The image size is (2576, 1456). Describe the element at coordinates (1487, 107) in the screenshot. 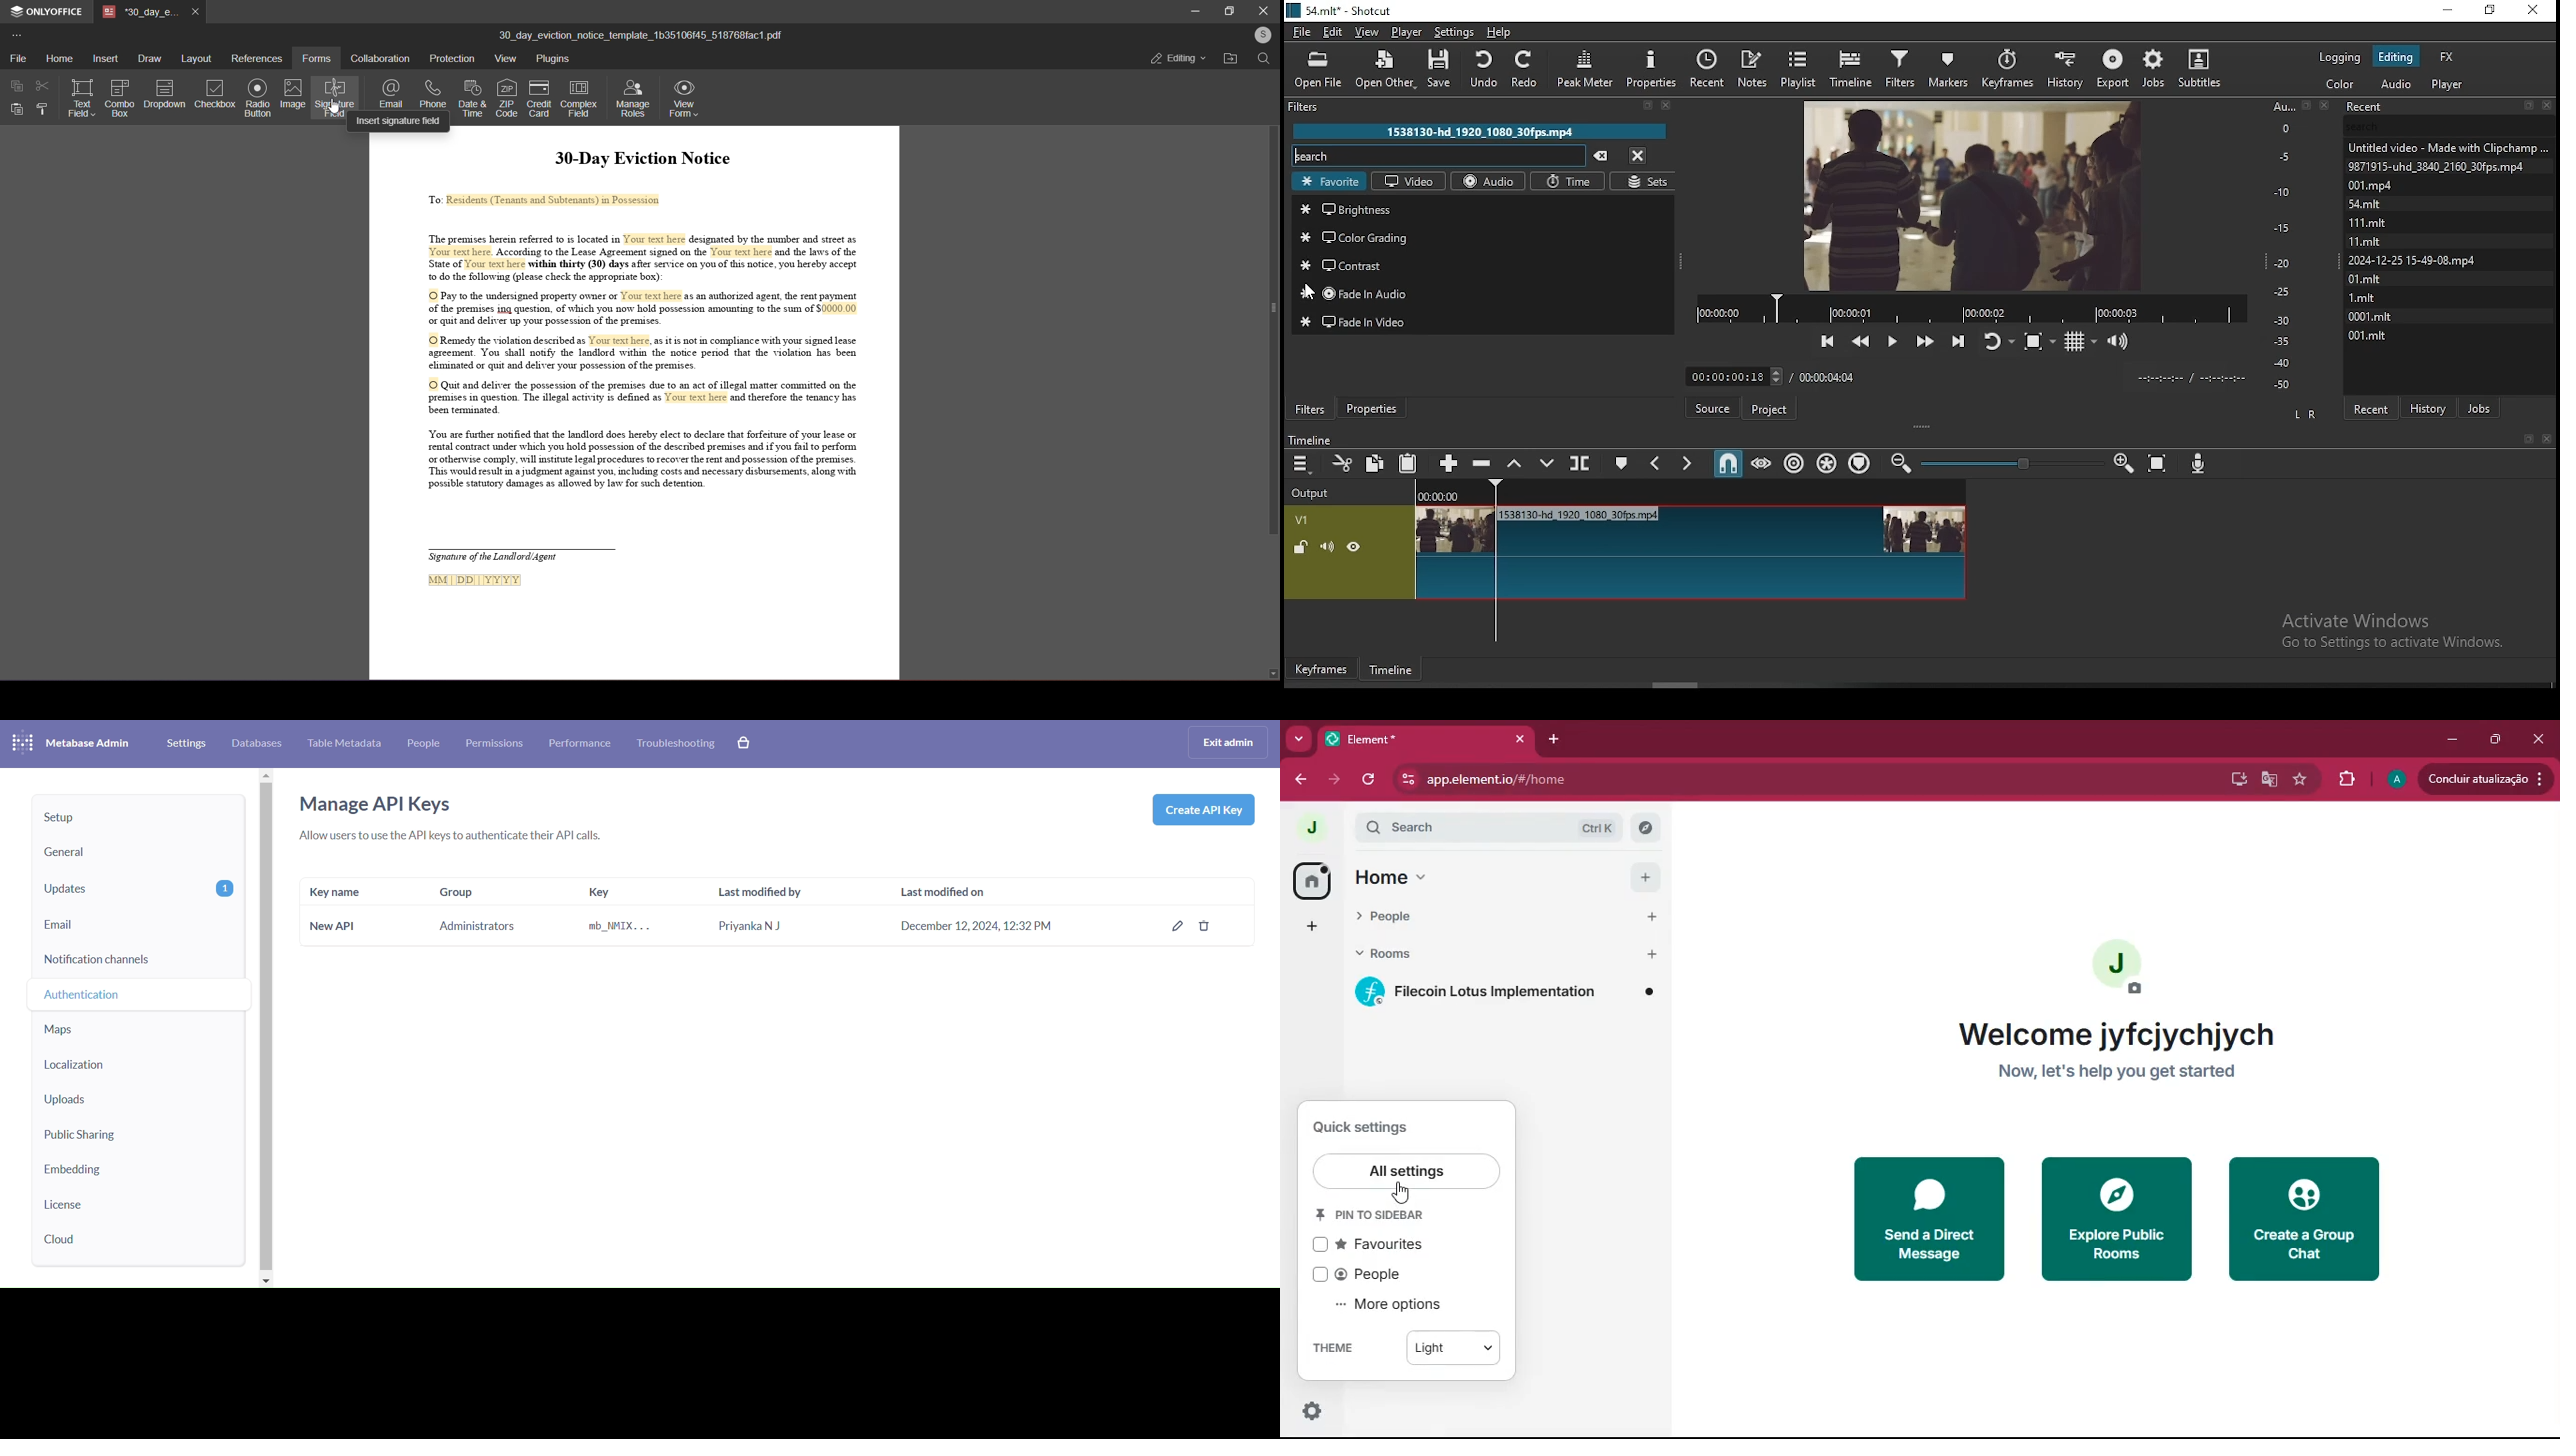

I see `filter` at that location.